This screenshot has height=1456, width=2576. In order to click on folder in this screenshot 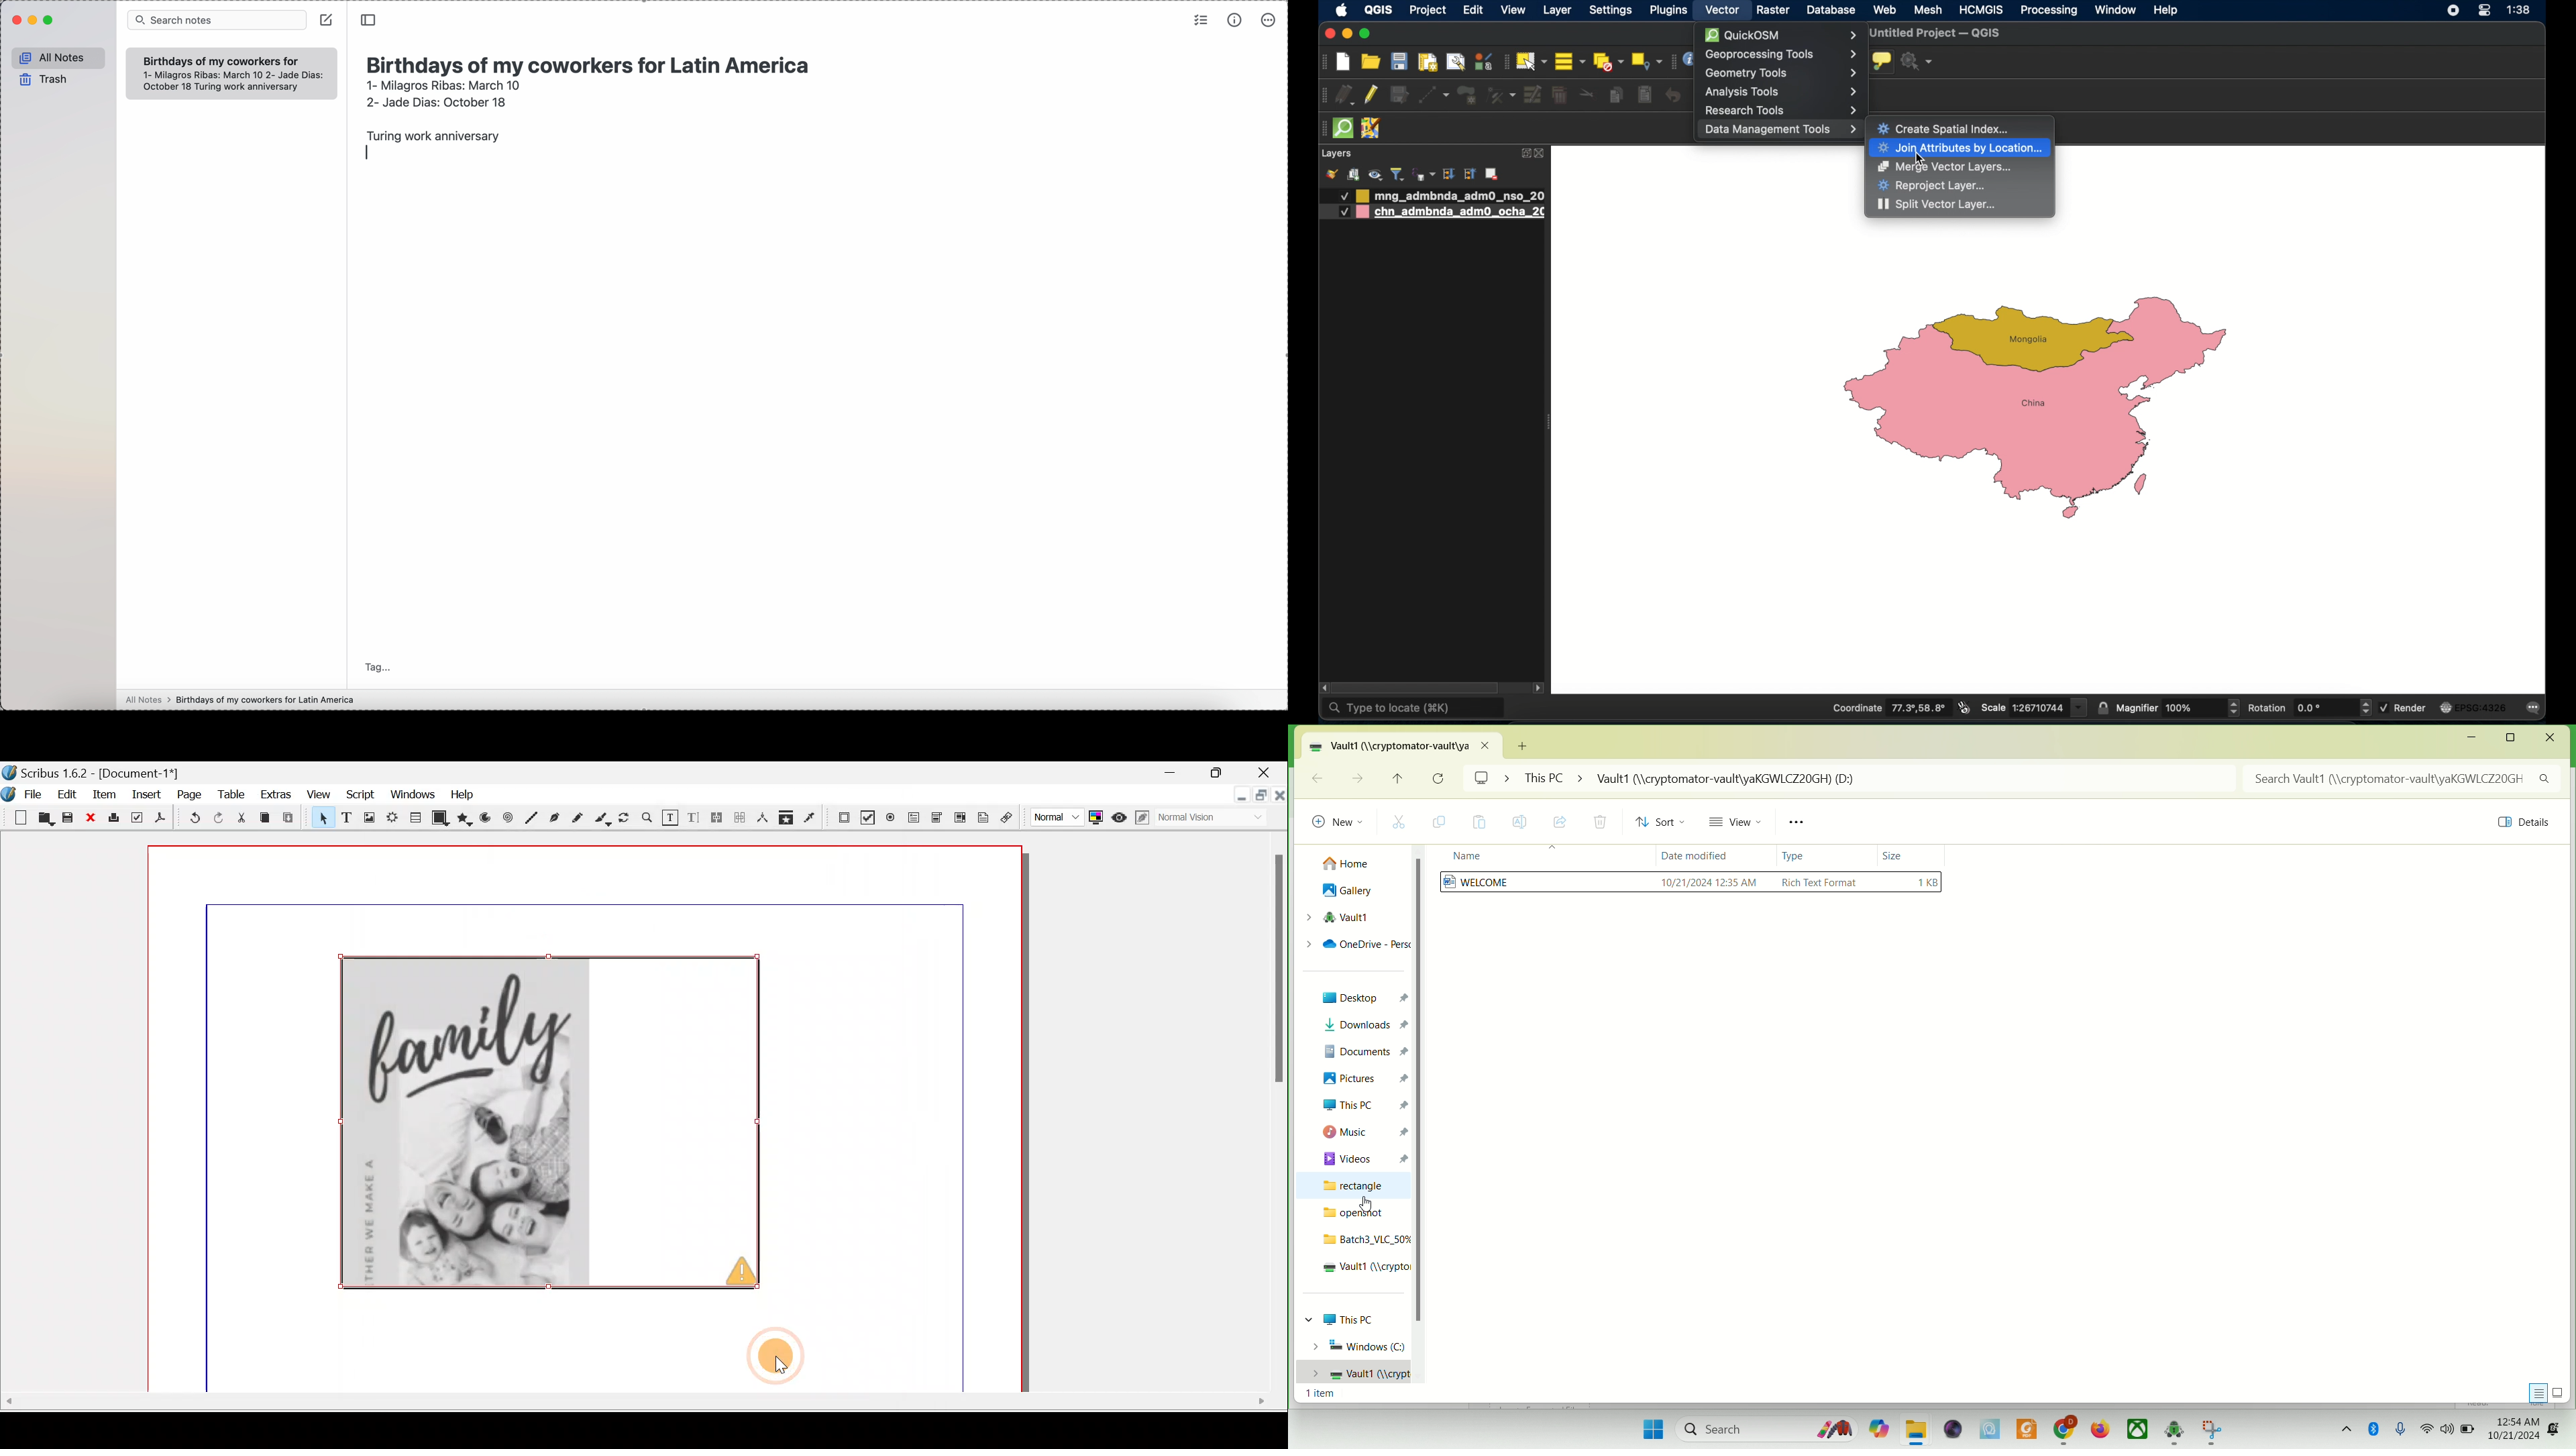, I will do `click(1917, 1430)`.